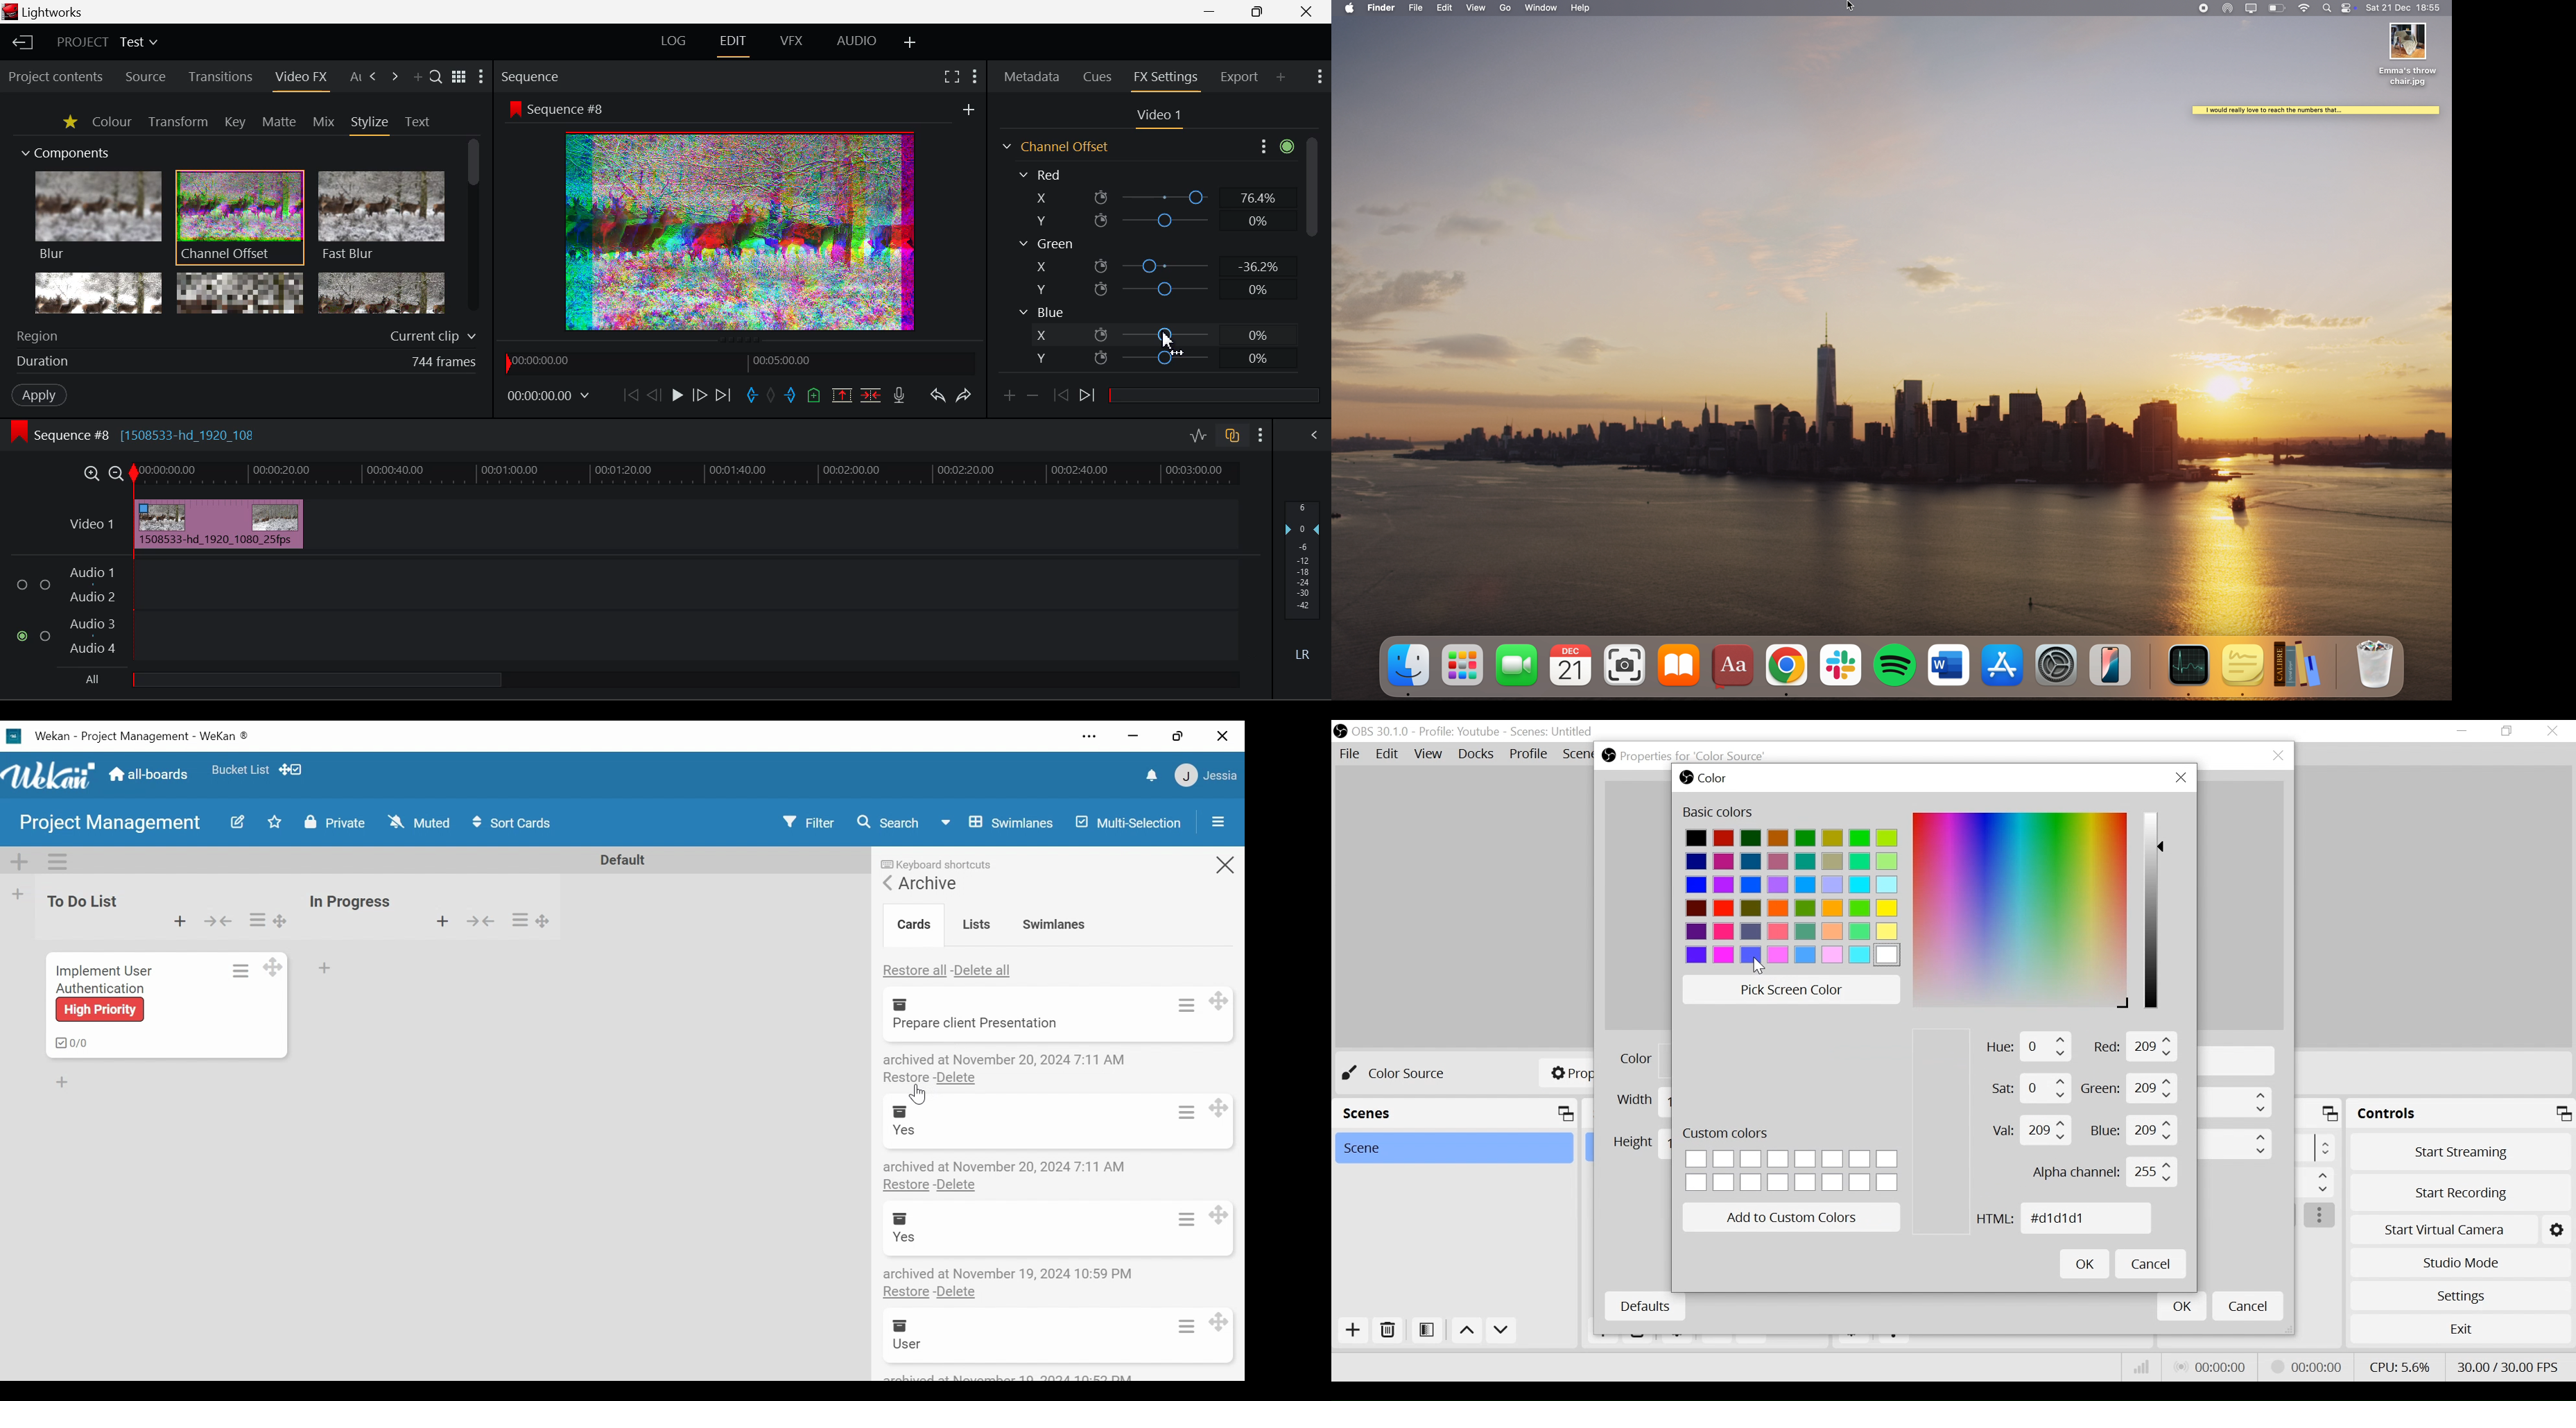  What do you see at coordinates (1581, 7) in the screenshot?
I see `help` at bounding box center [1581, 7].